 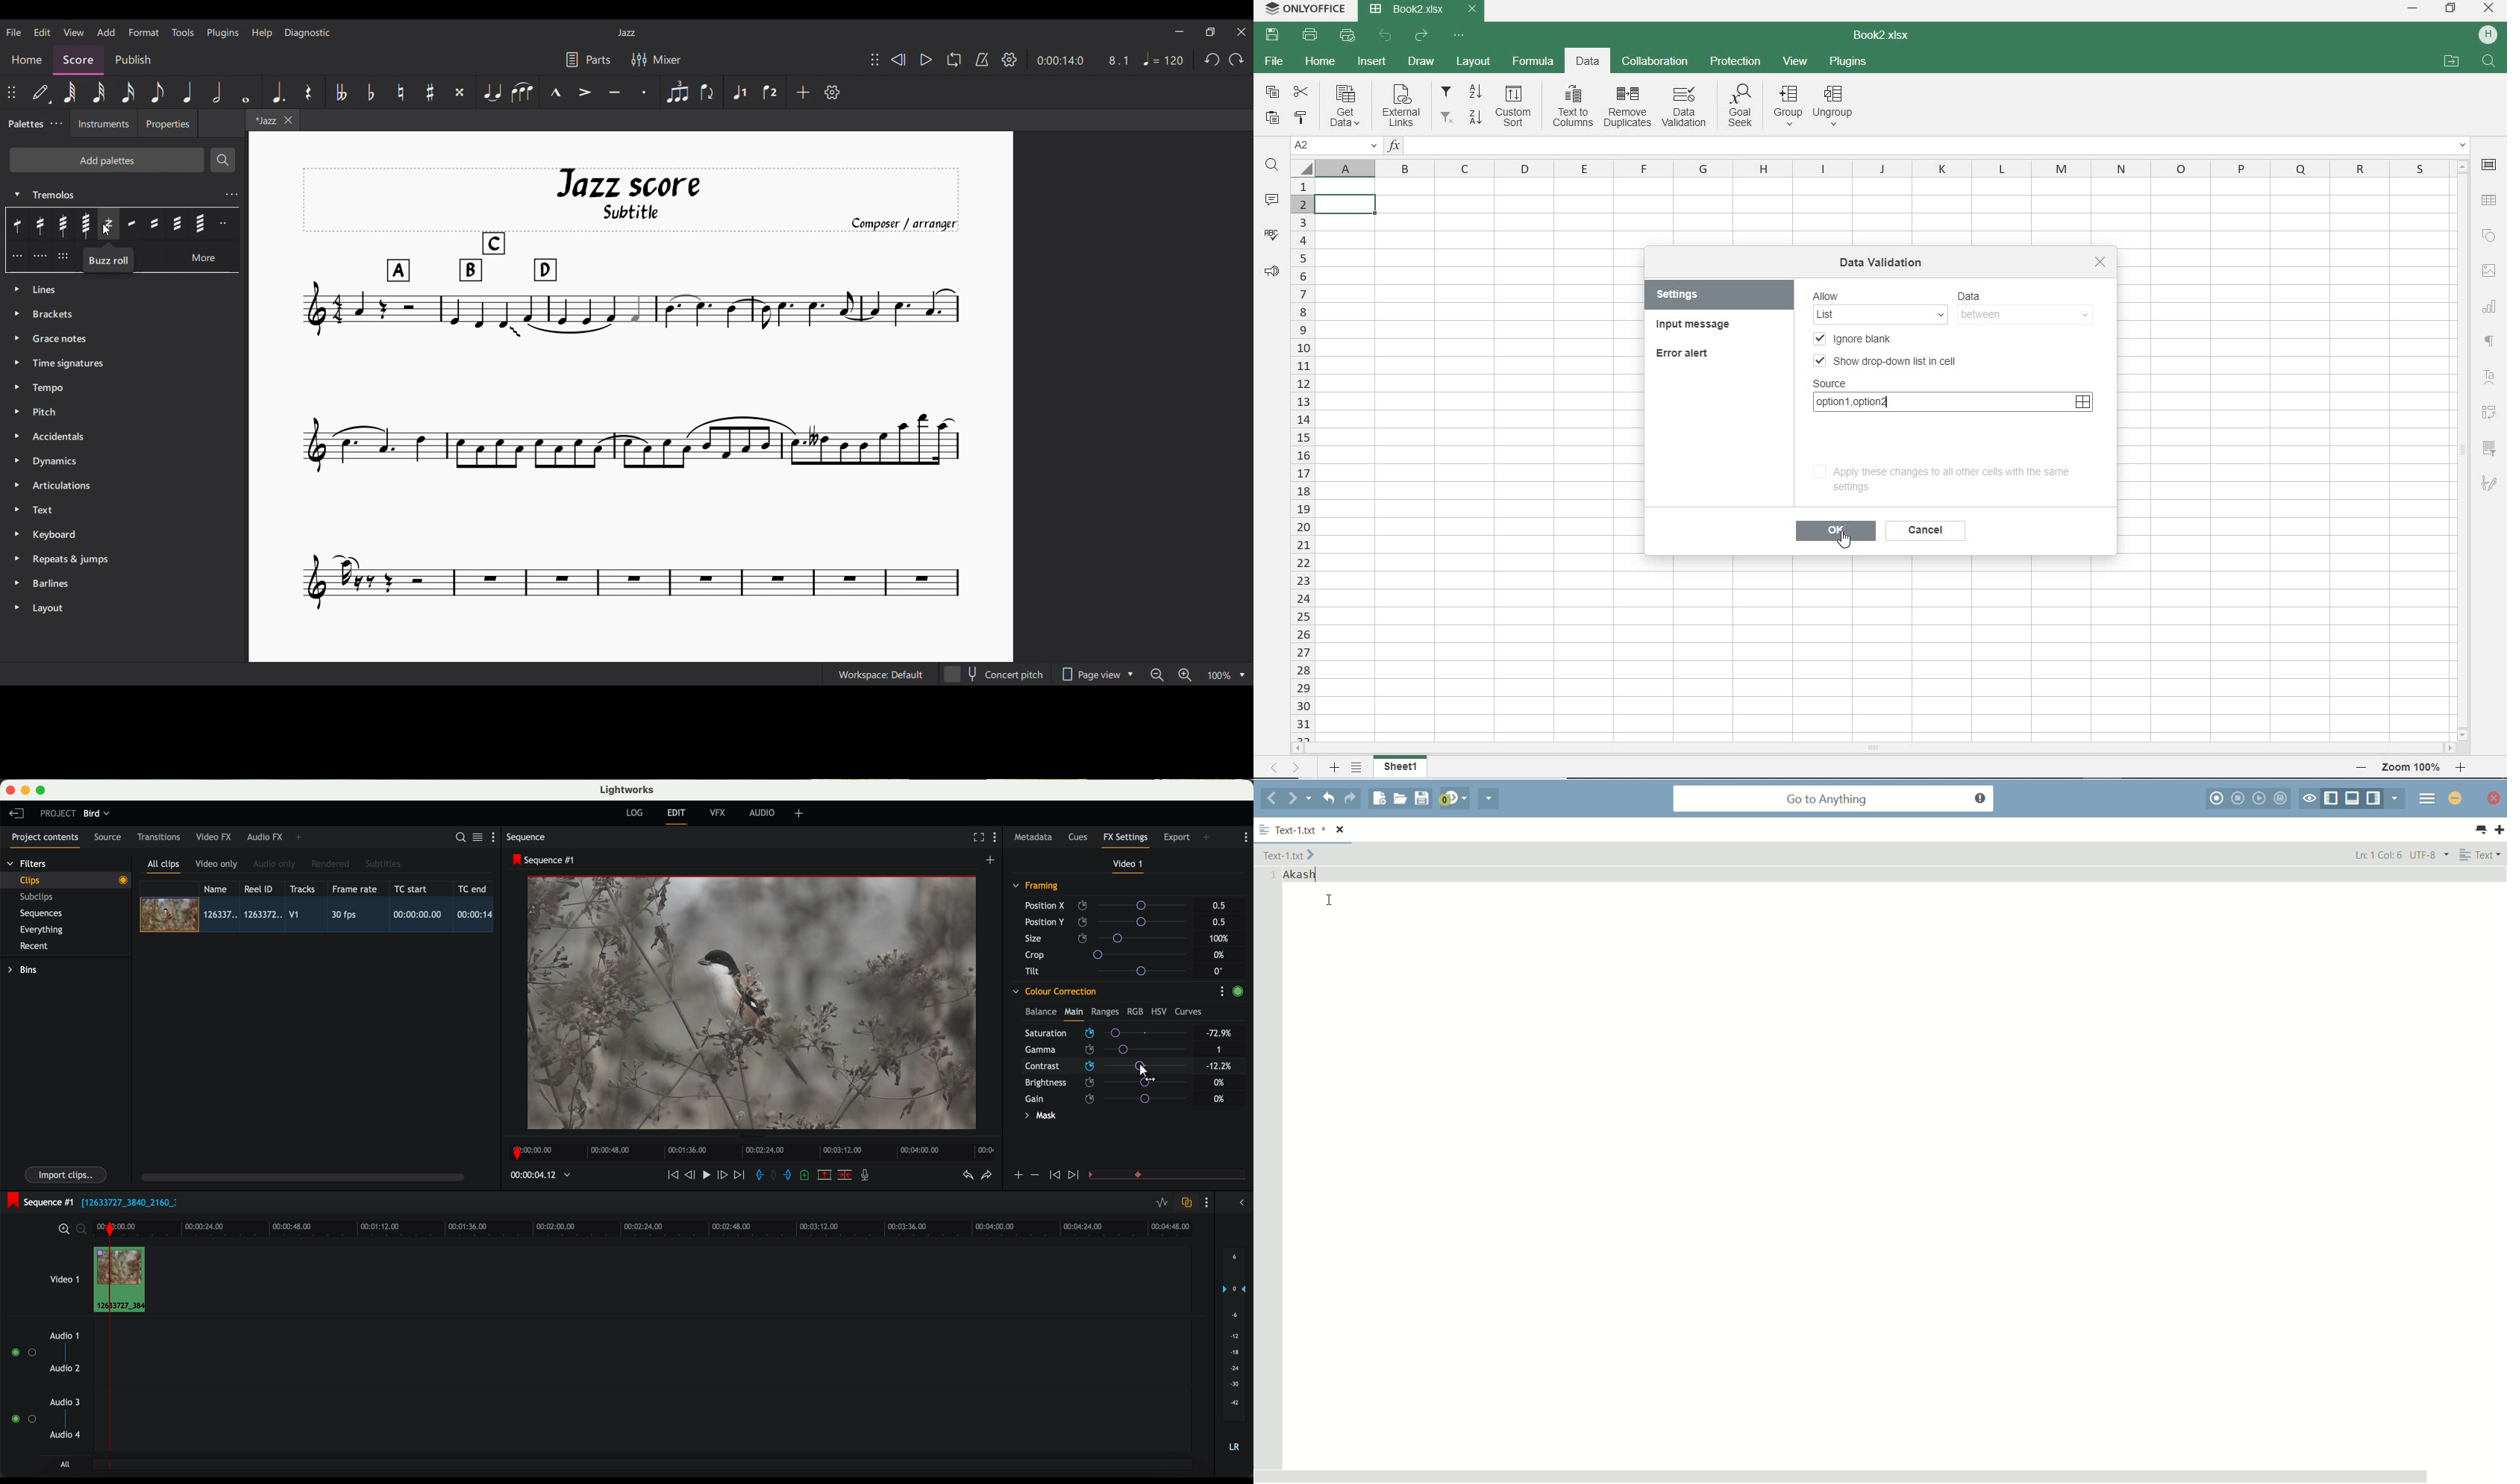 I want to click on DATA, so click(x=1584, y=62).